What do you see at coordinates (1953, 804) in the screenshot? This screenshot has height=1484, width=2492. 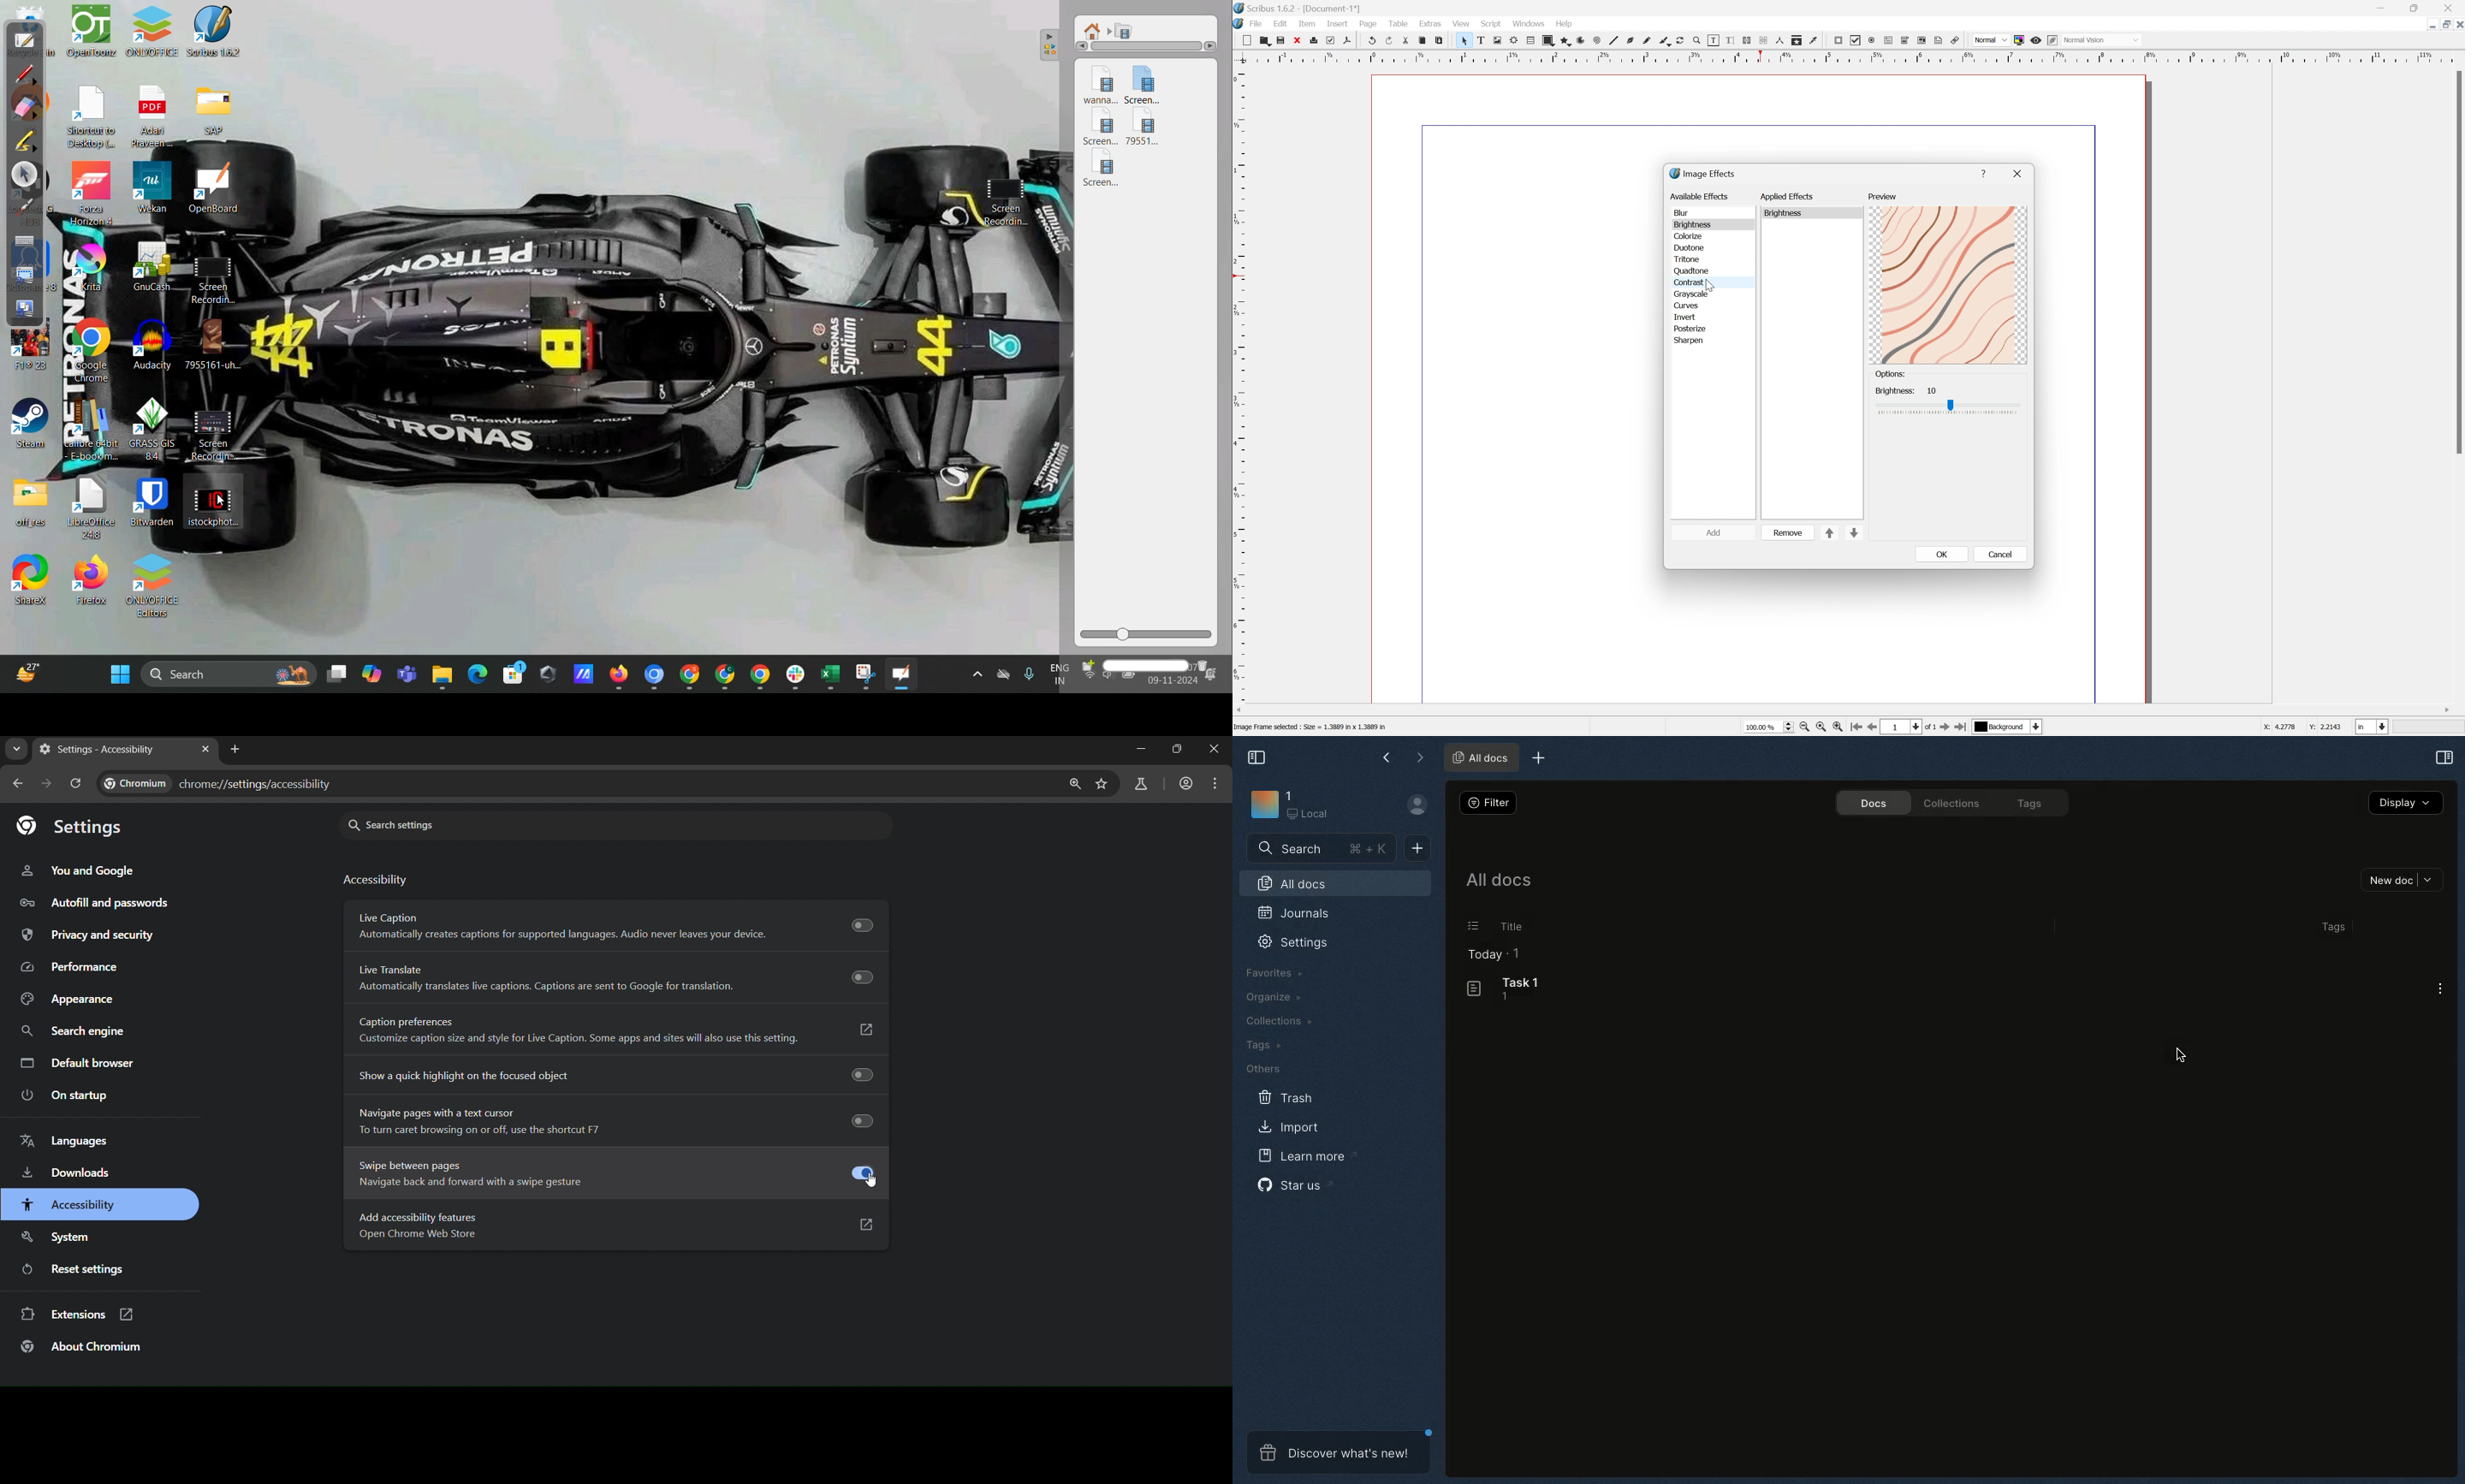 I see `Collections` at bounding box center [1953, 804].